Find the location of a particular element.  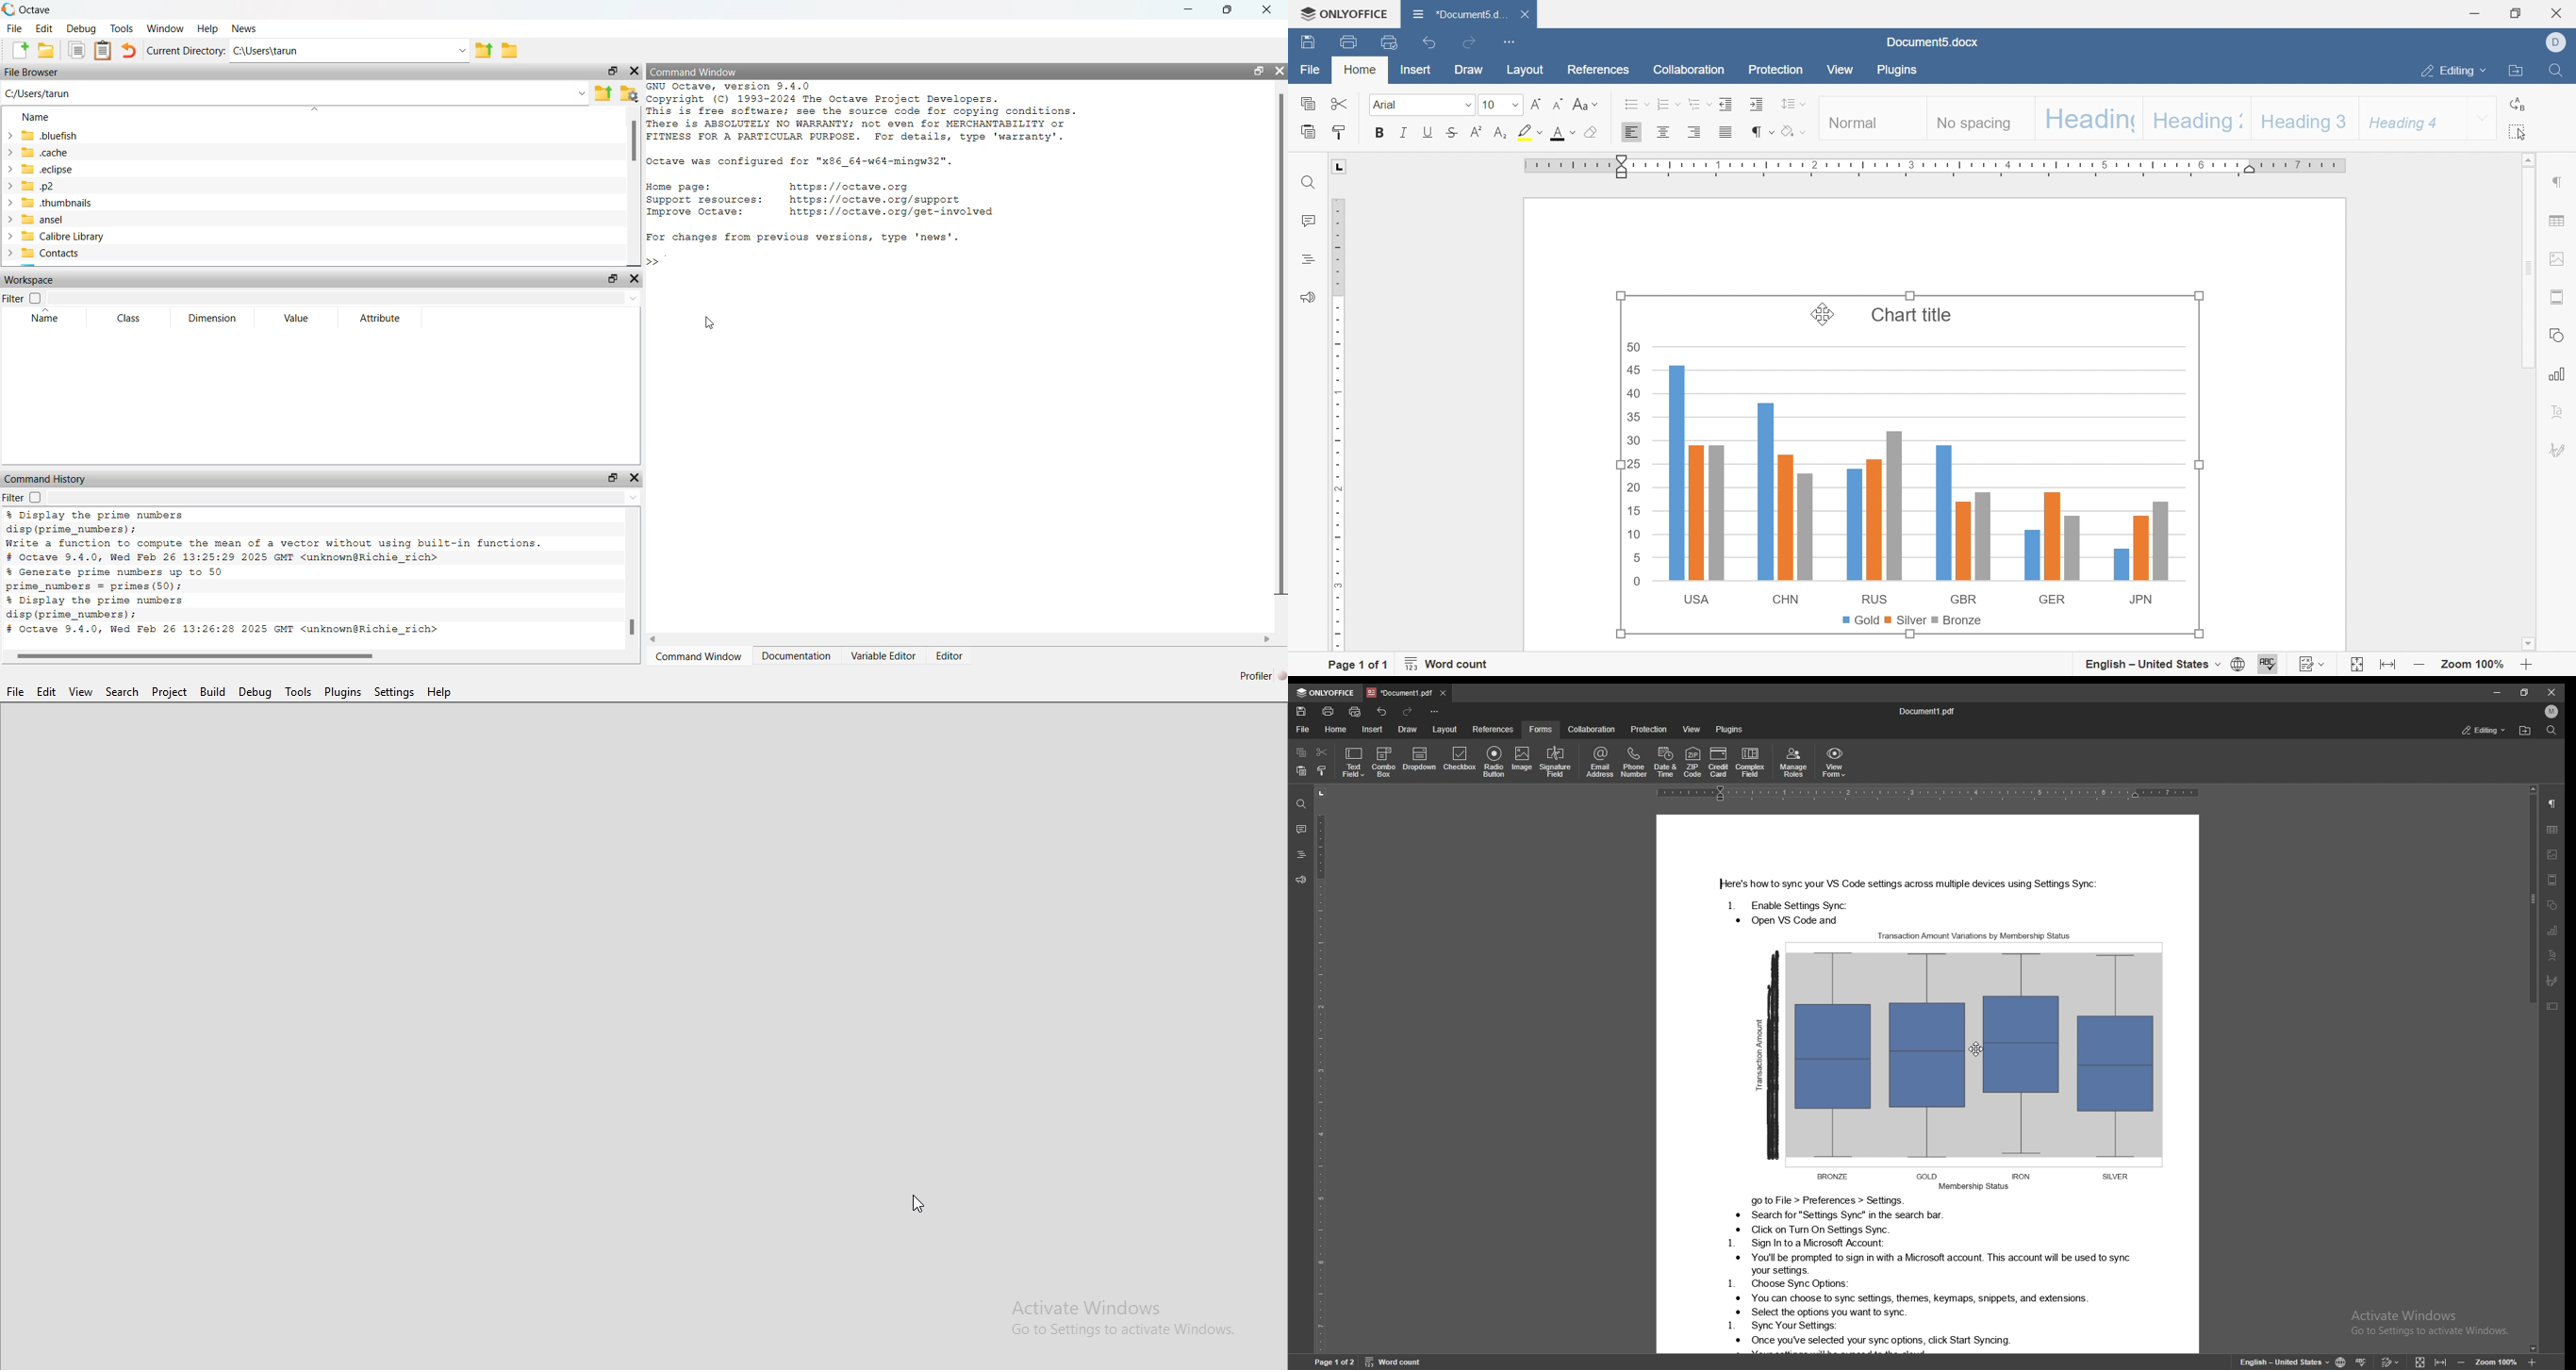

collaboration is located at coordinates (1688, 69).